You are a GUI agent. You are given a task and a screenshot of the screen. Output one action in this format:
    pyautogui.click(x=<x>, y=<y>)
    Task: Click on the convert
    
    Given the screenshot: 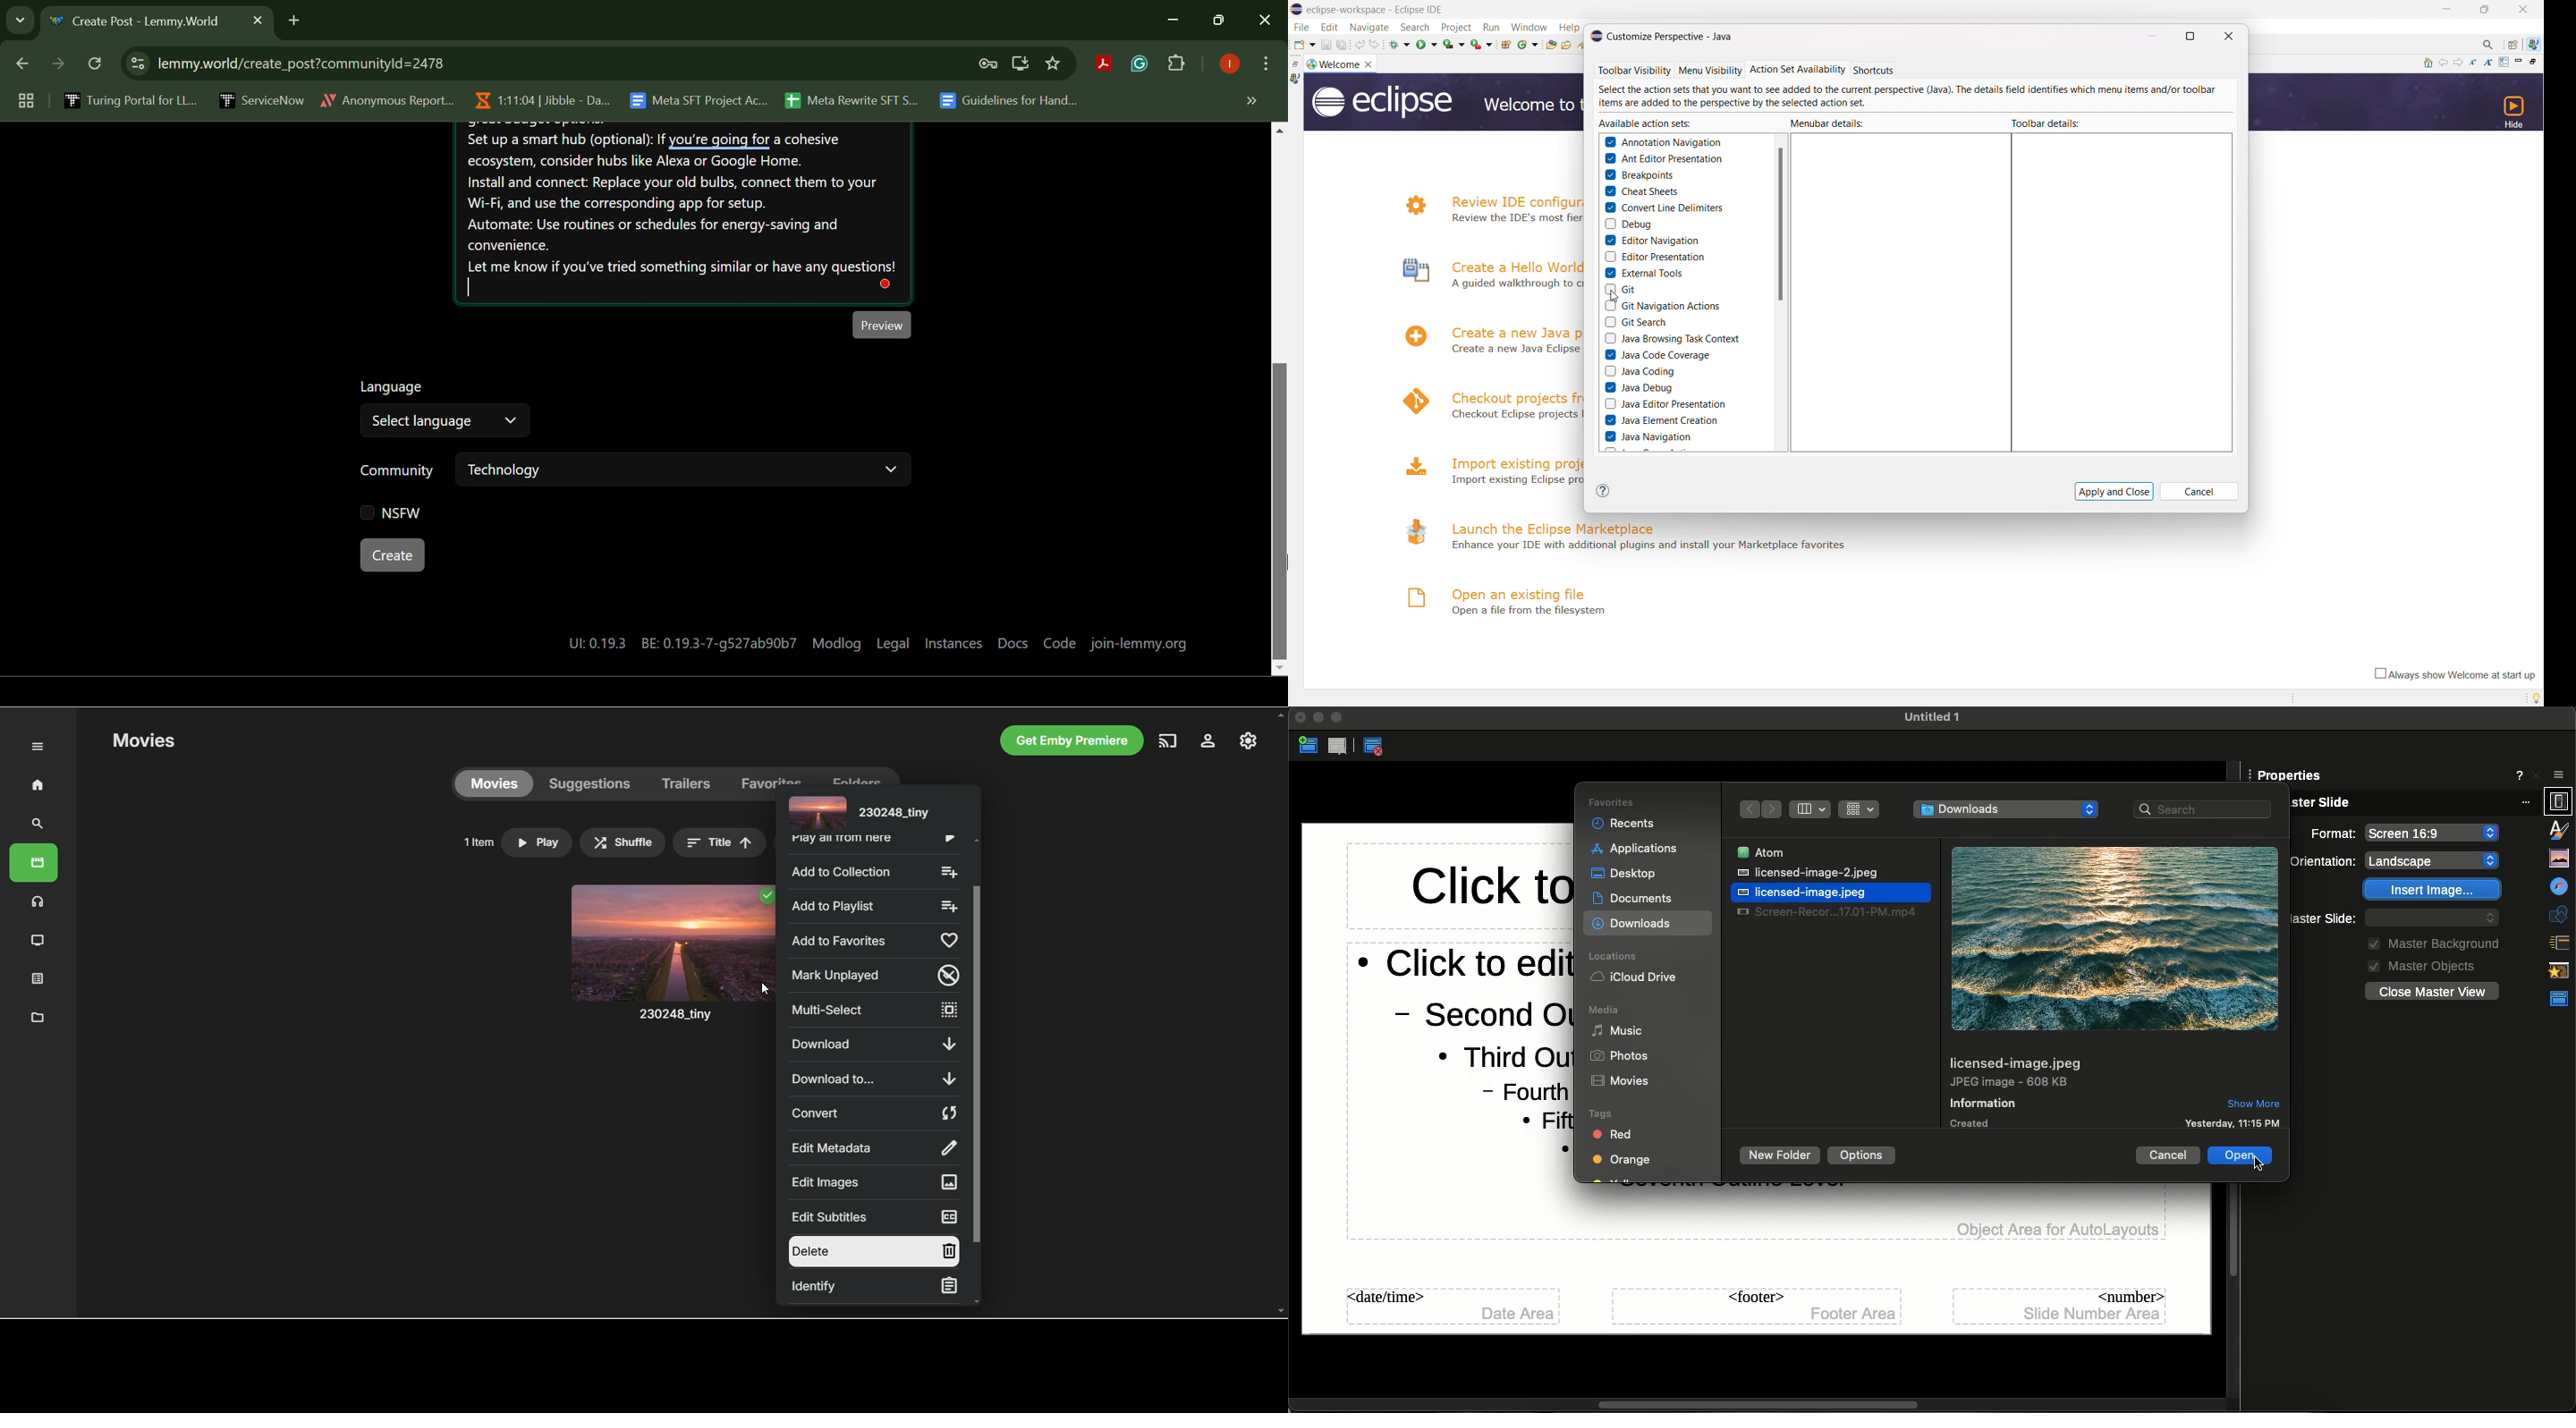 What is the action you would take?
    pyautogui.click(x=874, y=1114)
    